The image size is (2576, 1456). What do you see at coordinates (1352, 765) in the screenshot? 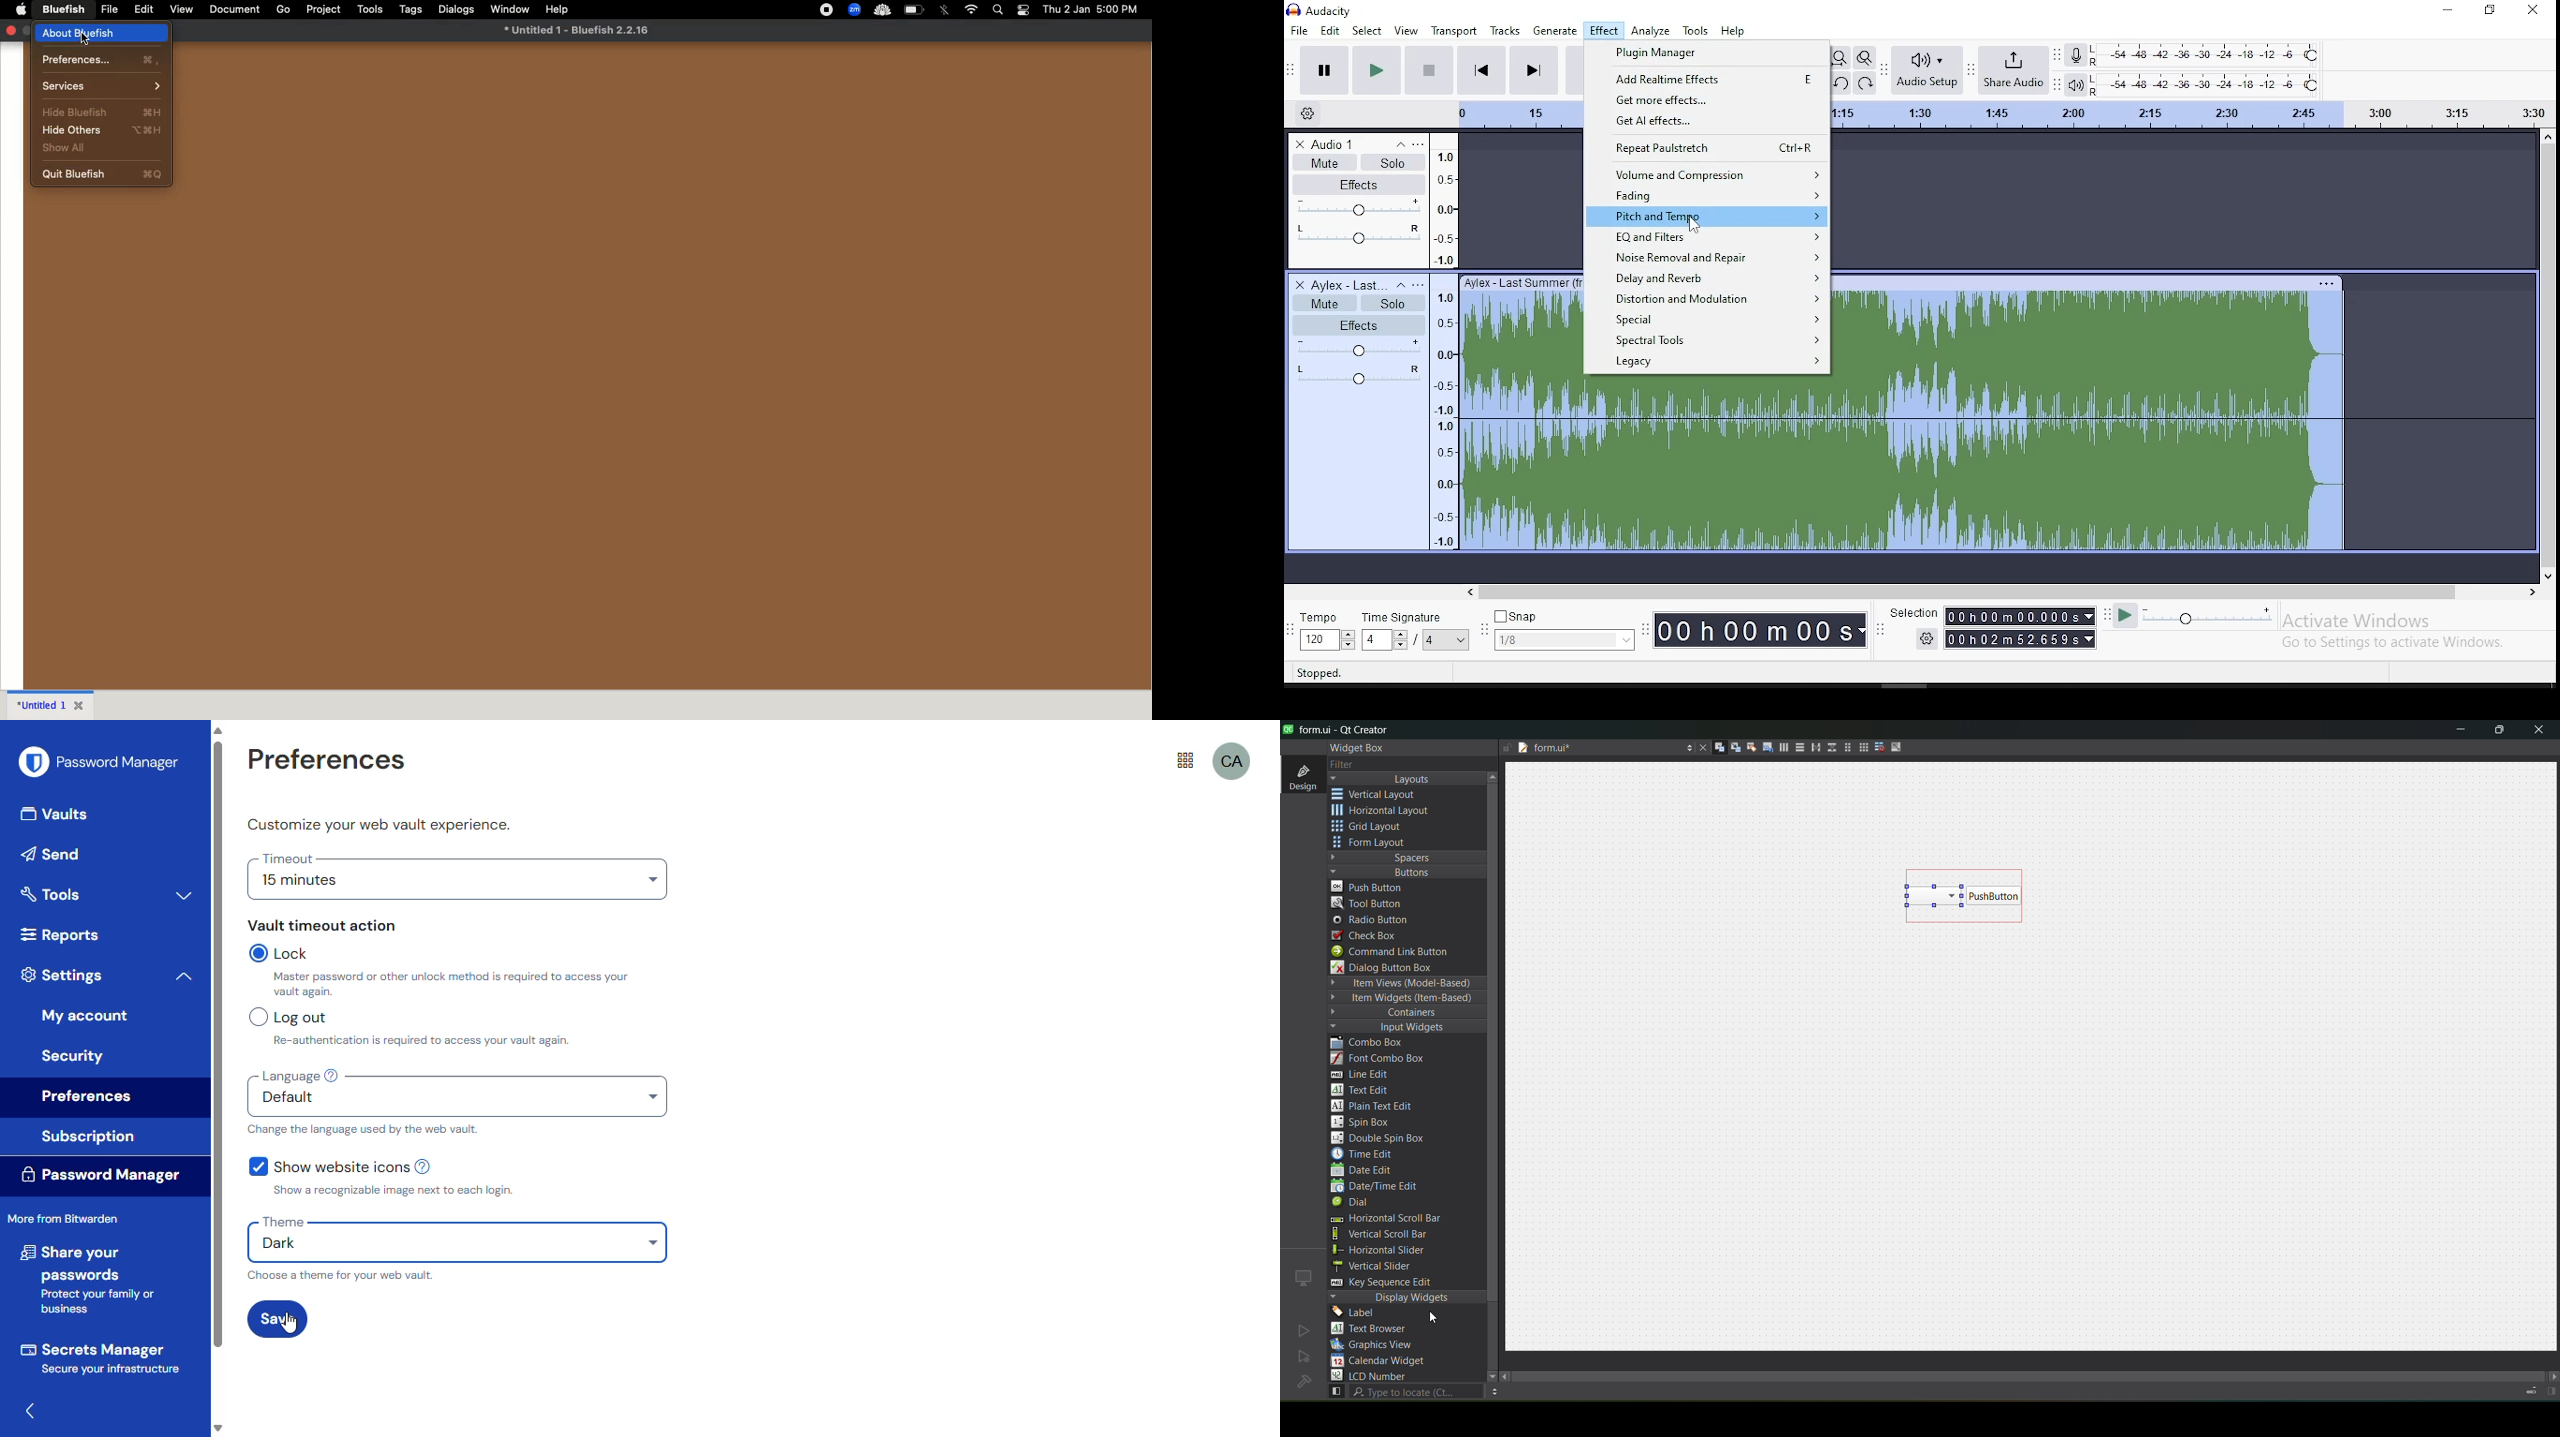
I see `filter` at bounding box center [1352, 765].